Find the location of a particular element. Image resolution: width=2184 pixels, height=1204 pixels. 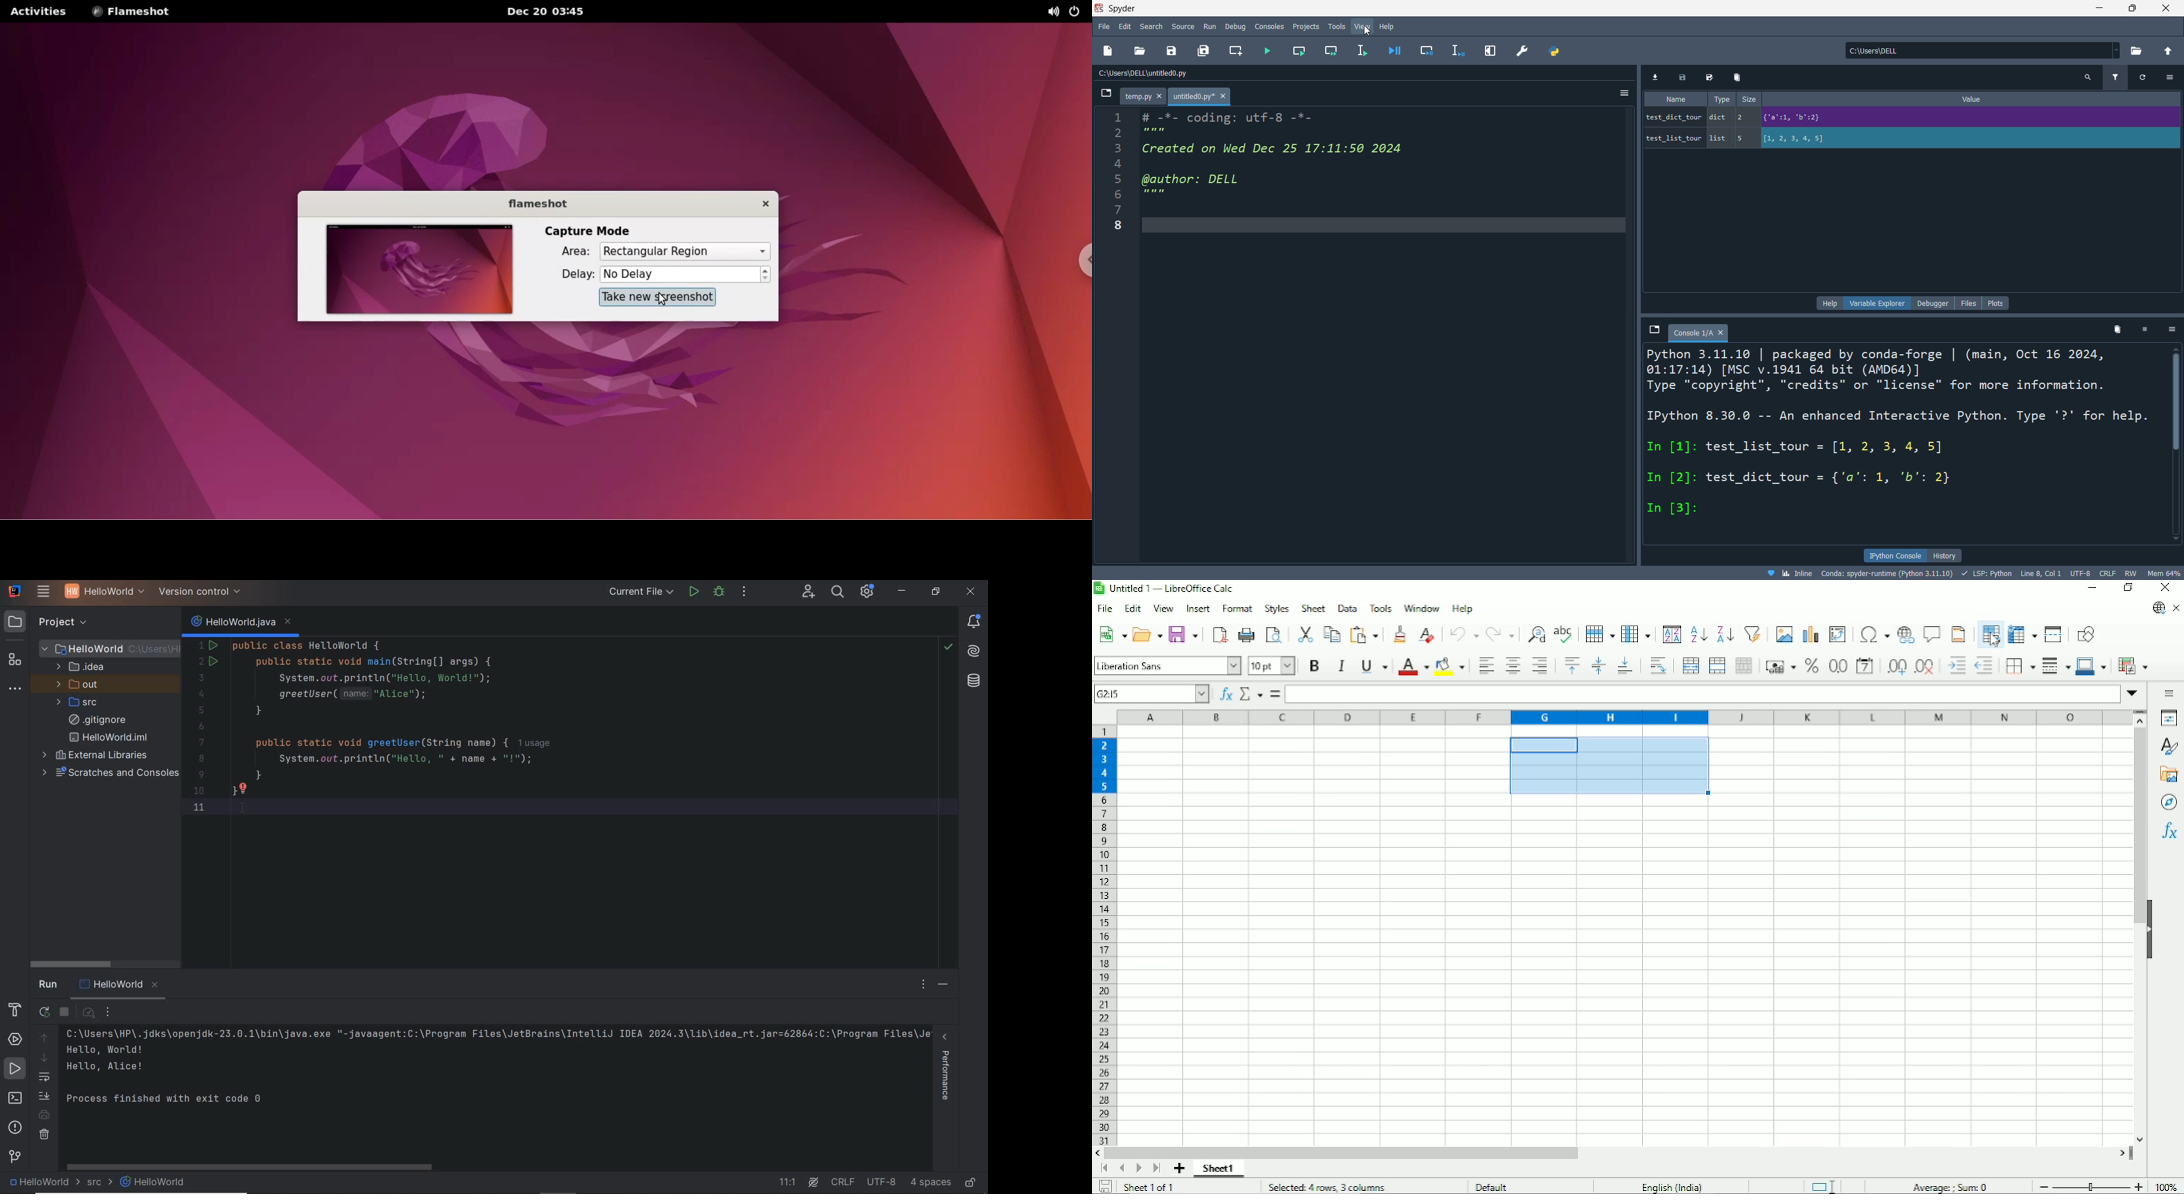

list is located at coordinates (1719, 139).